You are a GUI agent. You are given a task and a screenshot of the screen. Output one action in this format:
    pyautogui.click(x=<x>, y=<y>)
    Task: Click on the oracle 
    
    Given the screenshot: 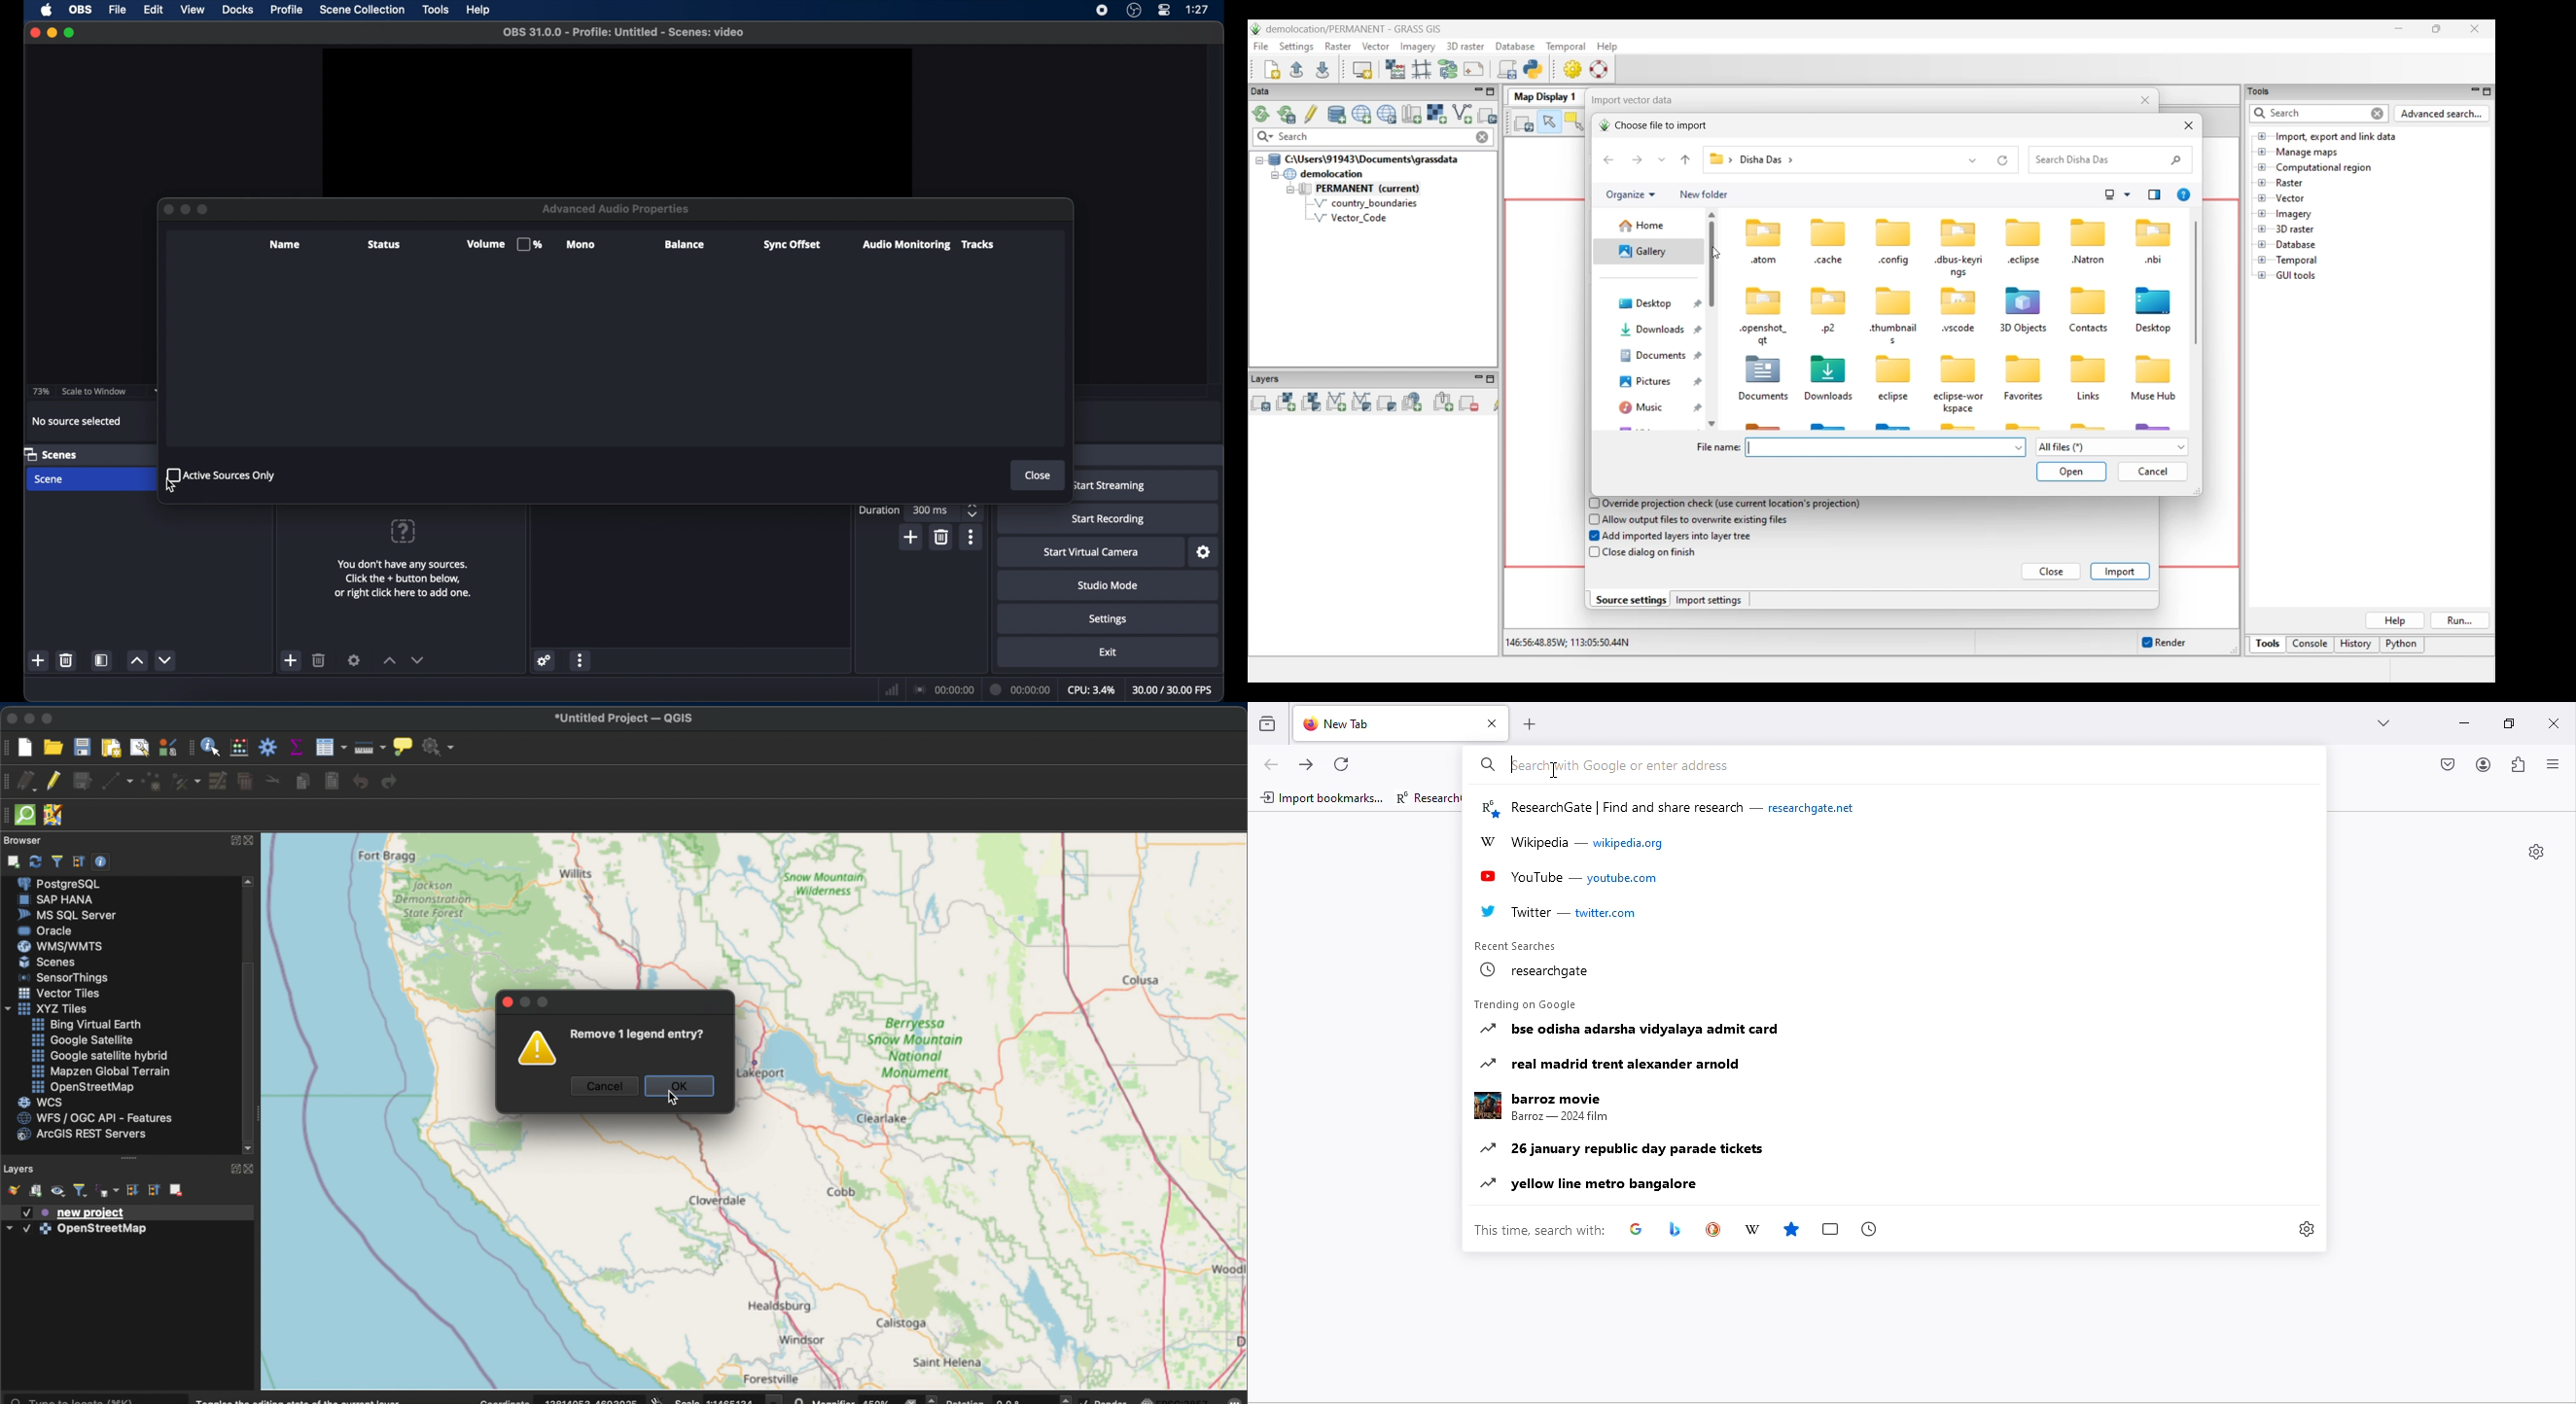 What is the action you would take?
    pyautogui.click(x=45, y=930)
    